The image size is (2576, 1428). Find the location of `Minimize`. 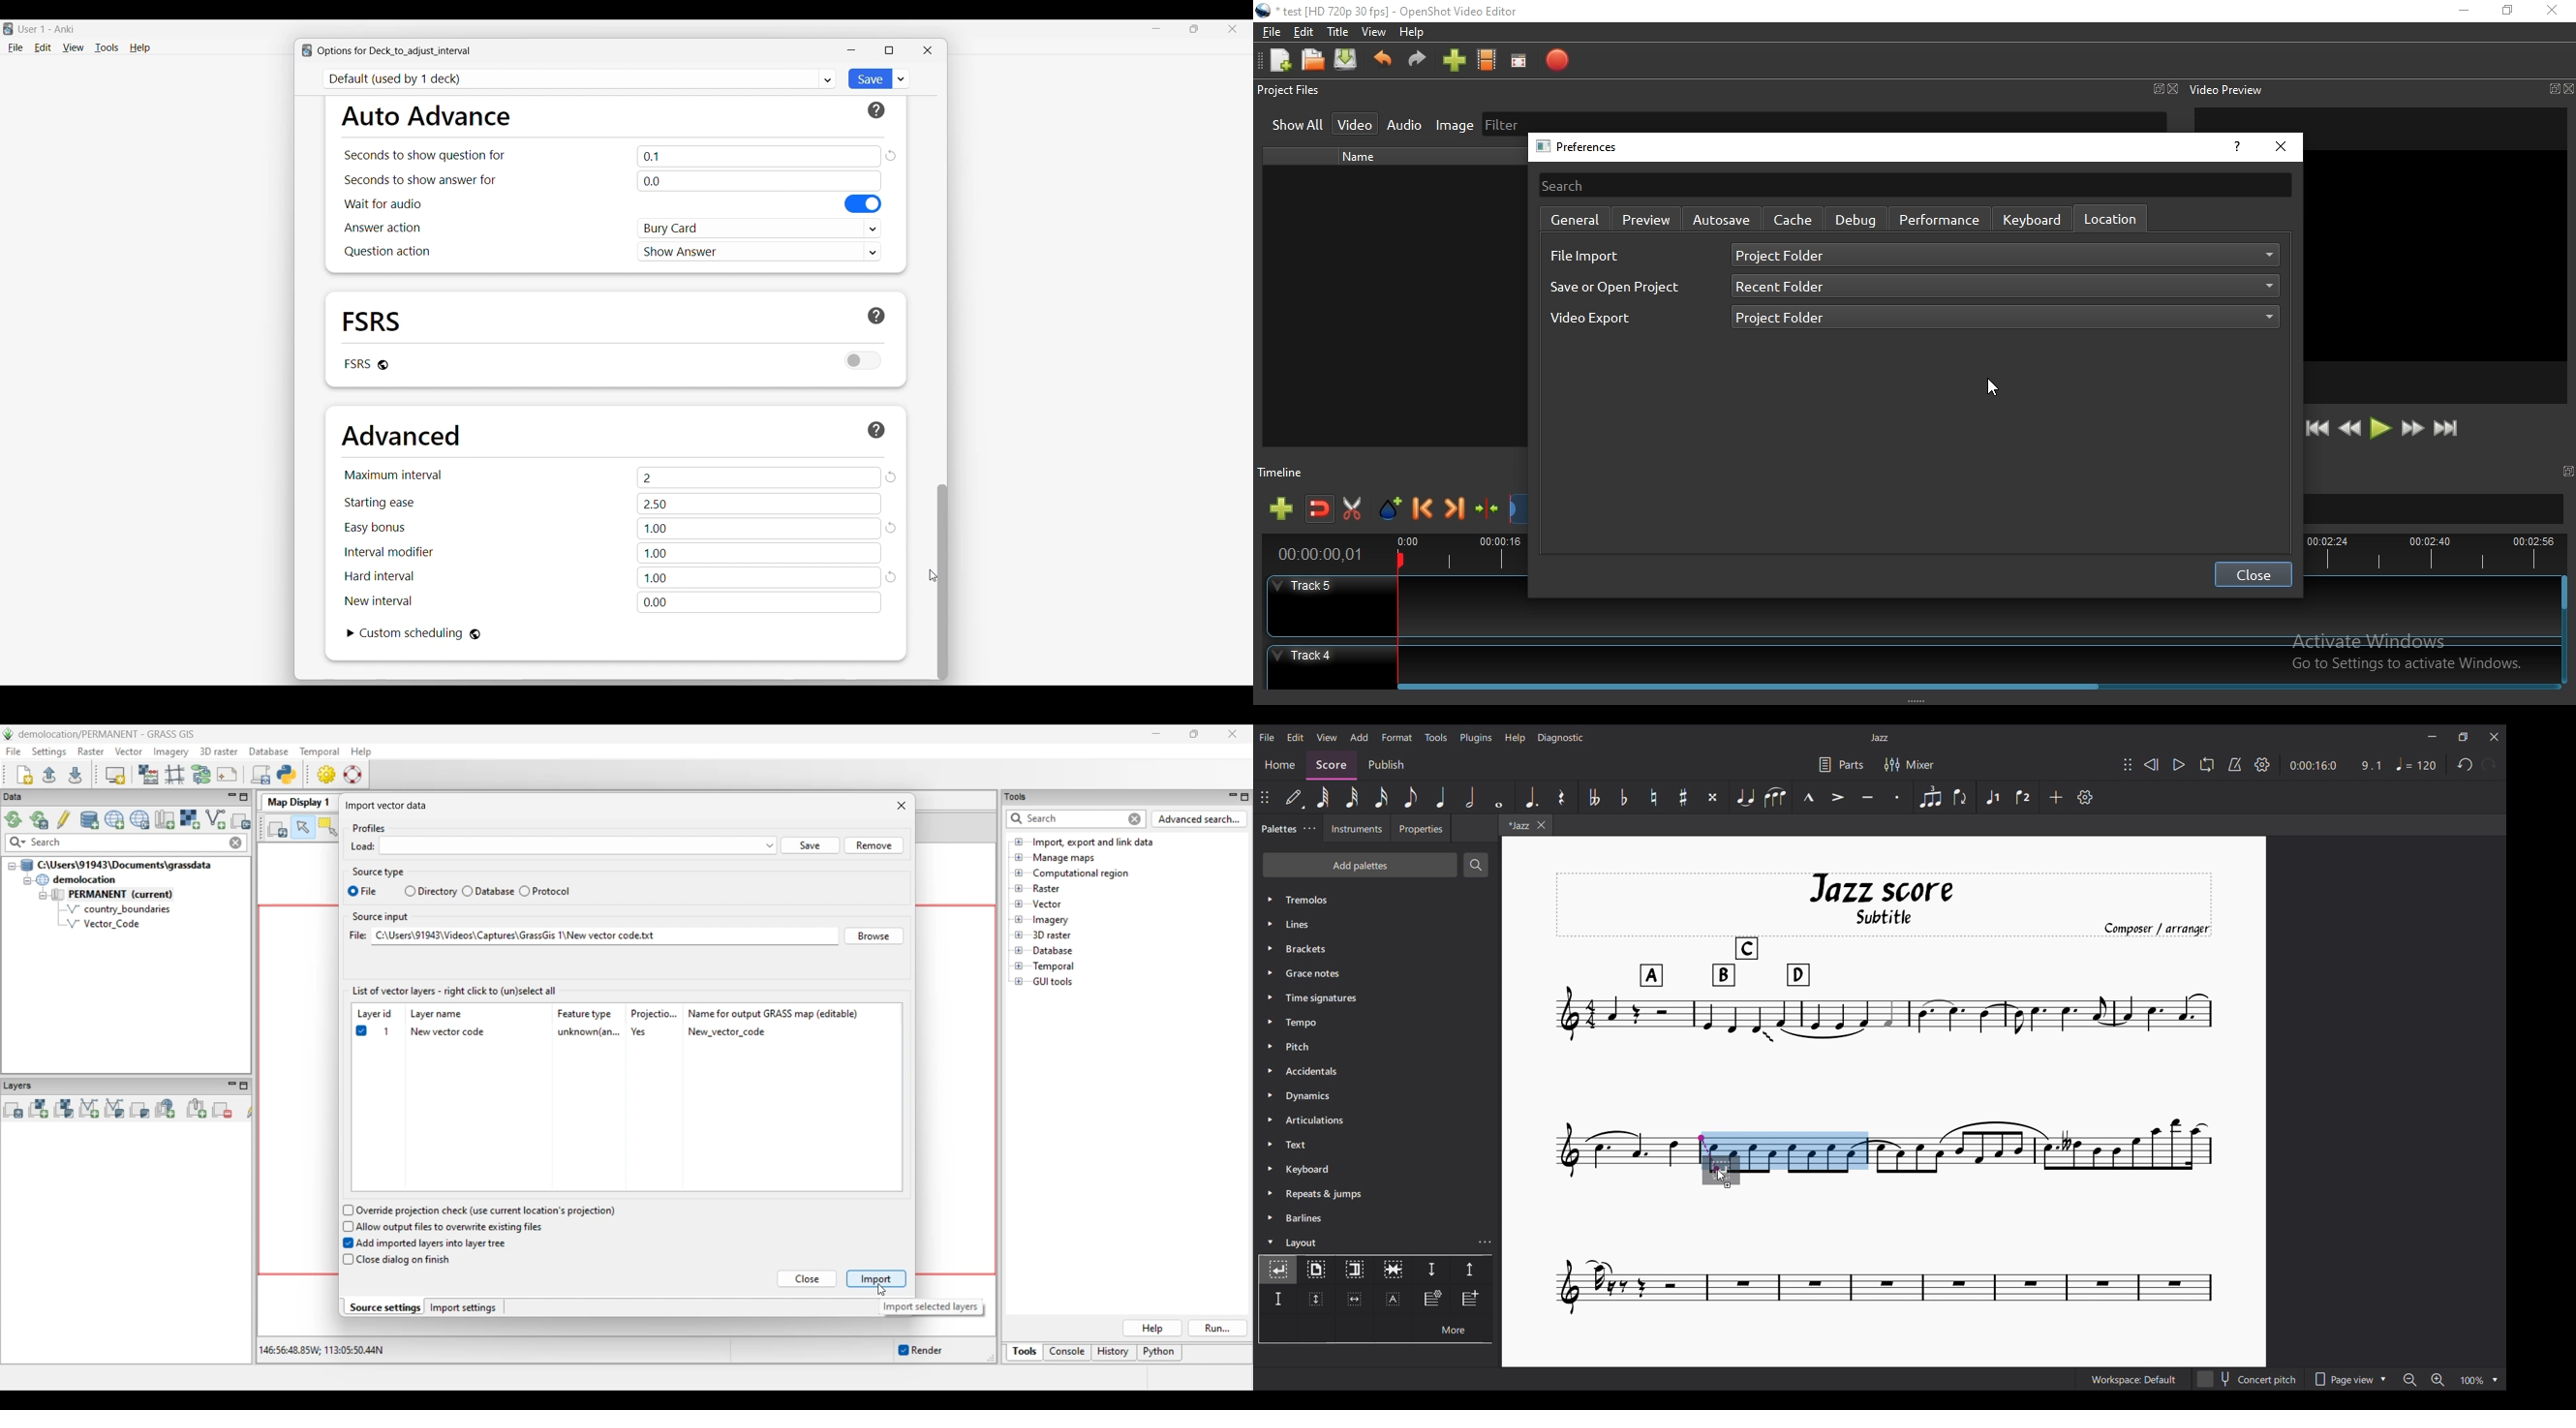

Minimize is located at coordinates (2432, 736).